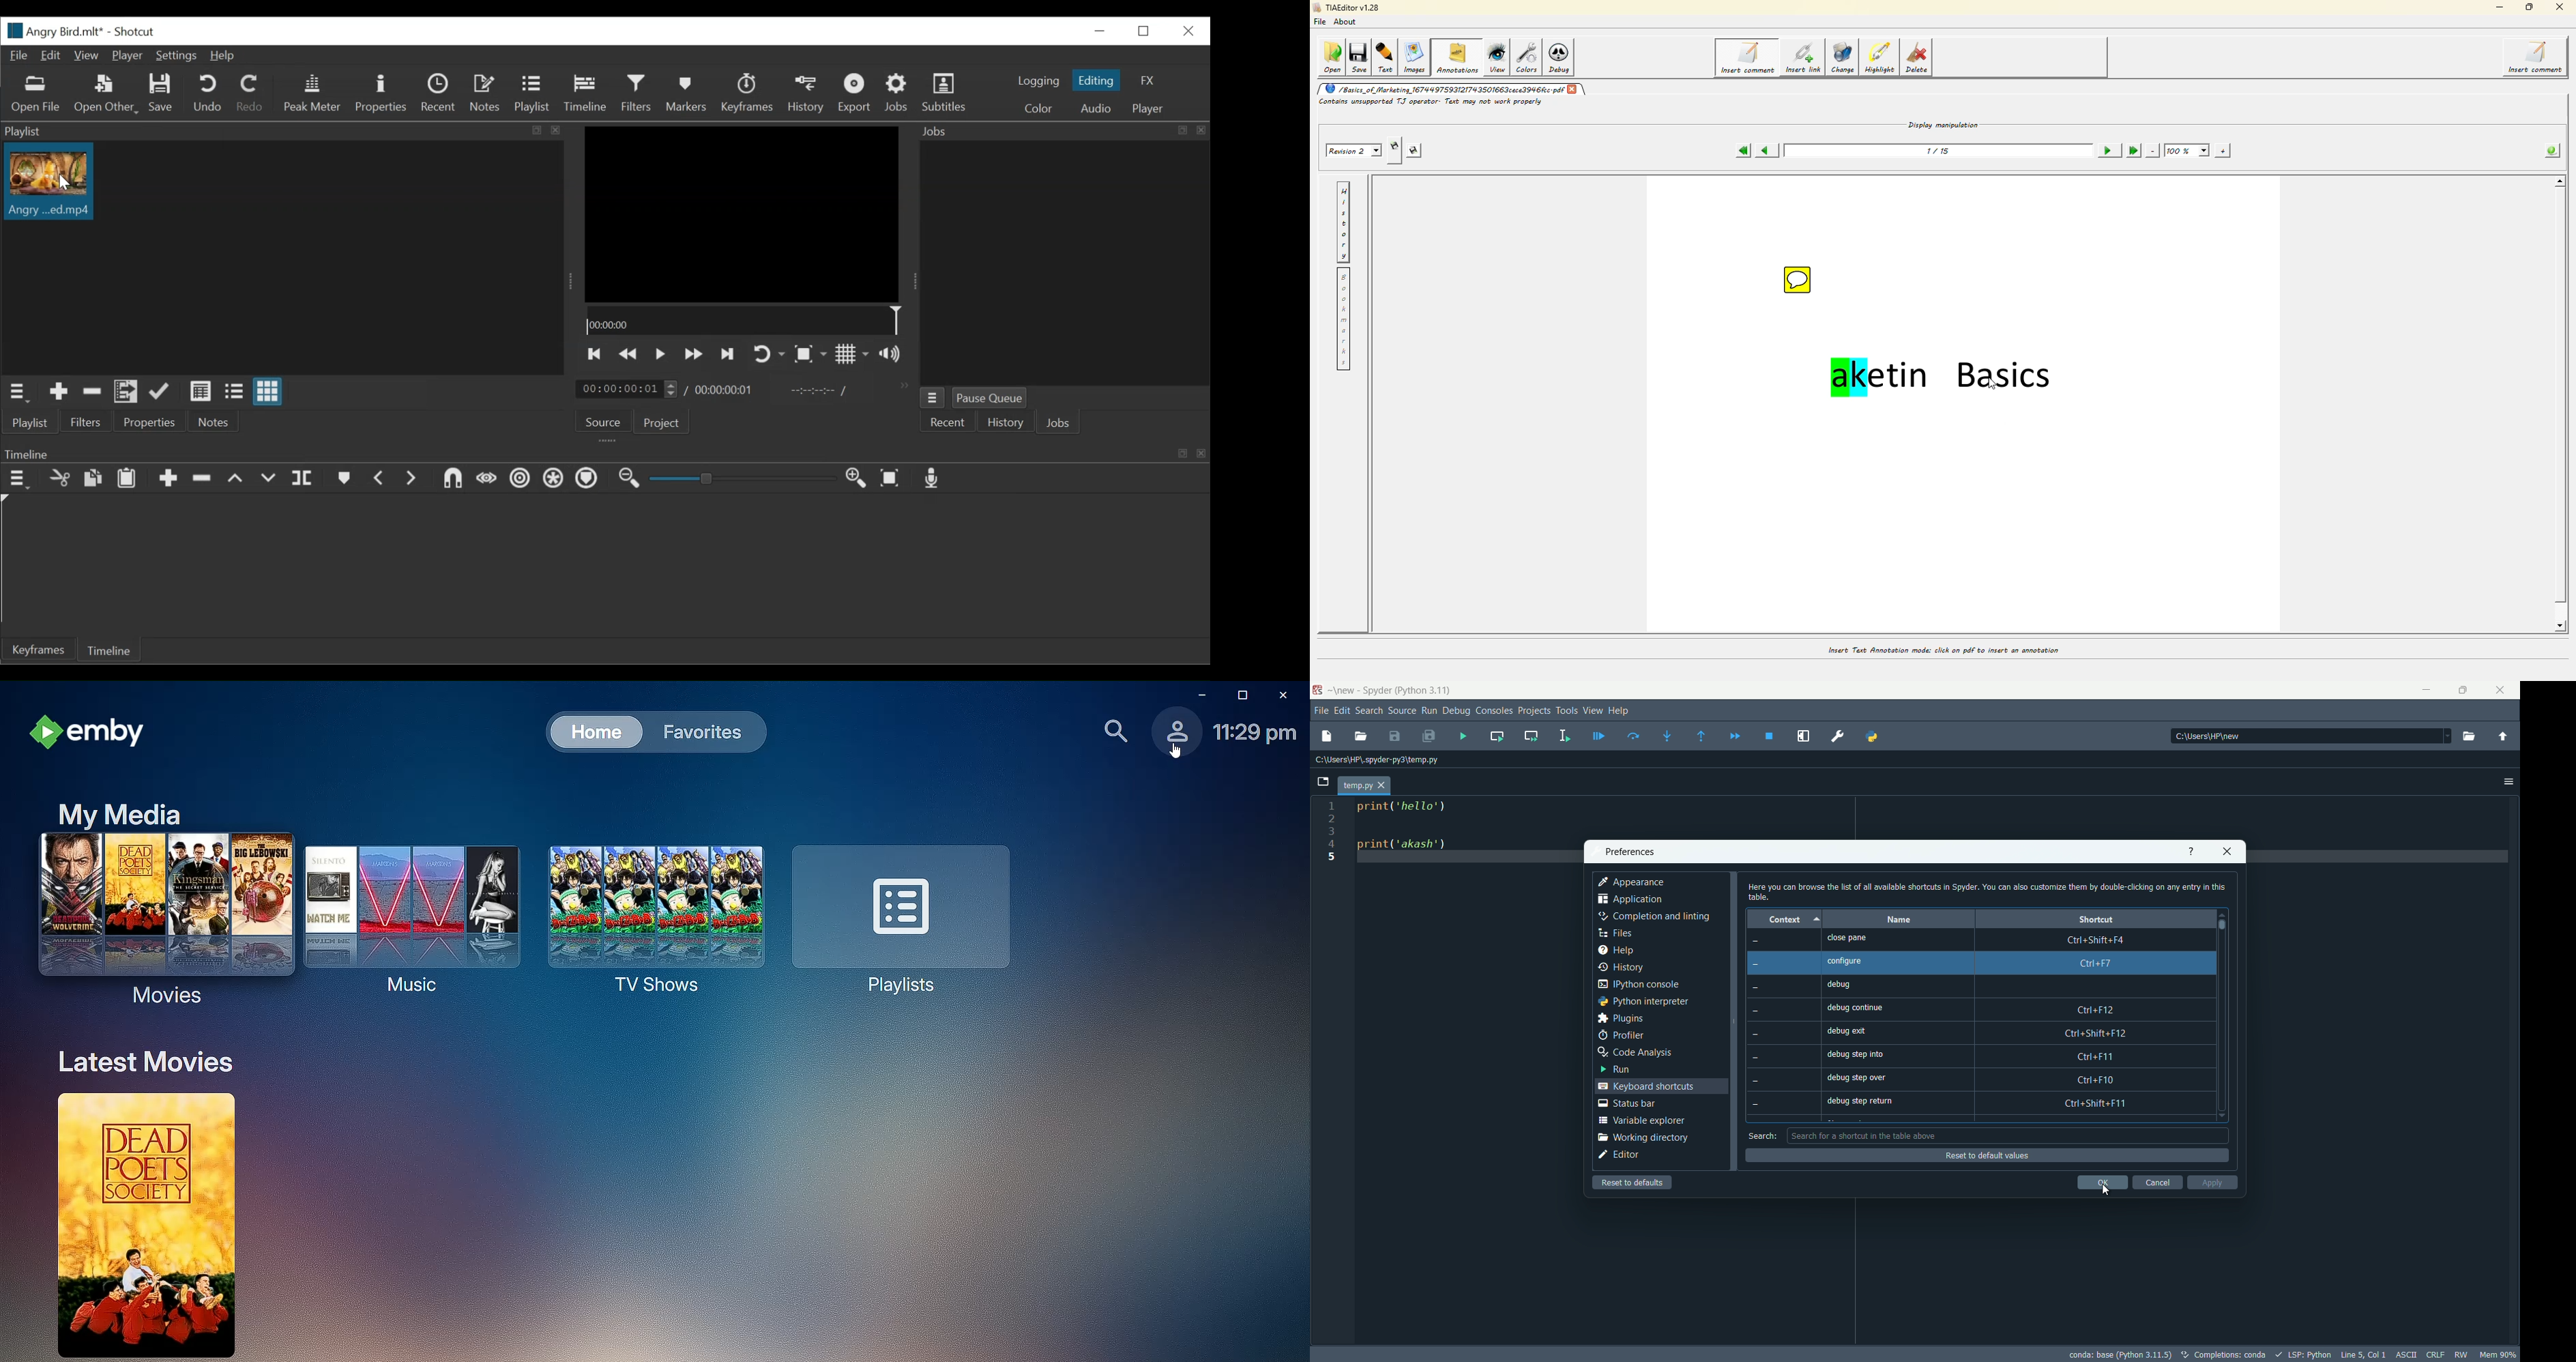 Image resolution: width=2576 pixels, height=1372 pixels. Describe the element at coordinates (1534, 711) in the screenshot. I see `projects menu` at that location.